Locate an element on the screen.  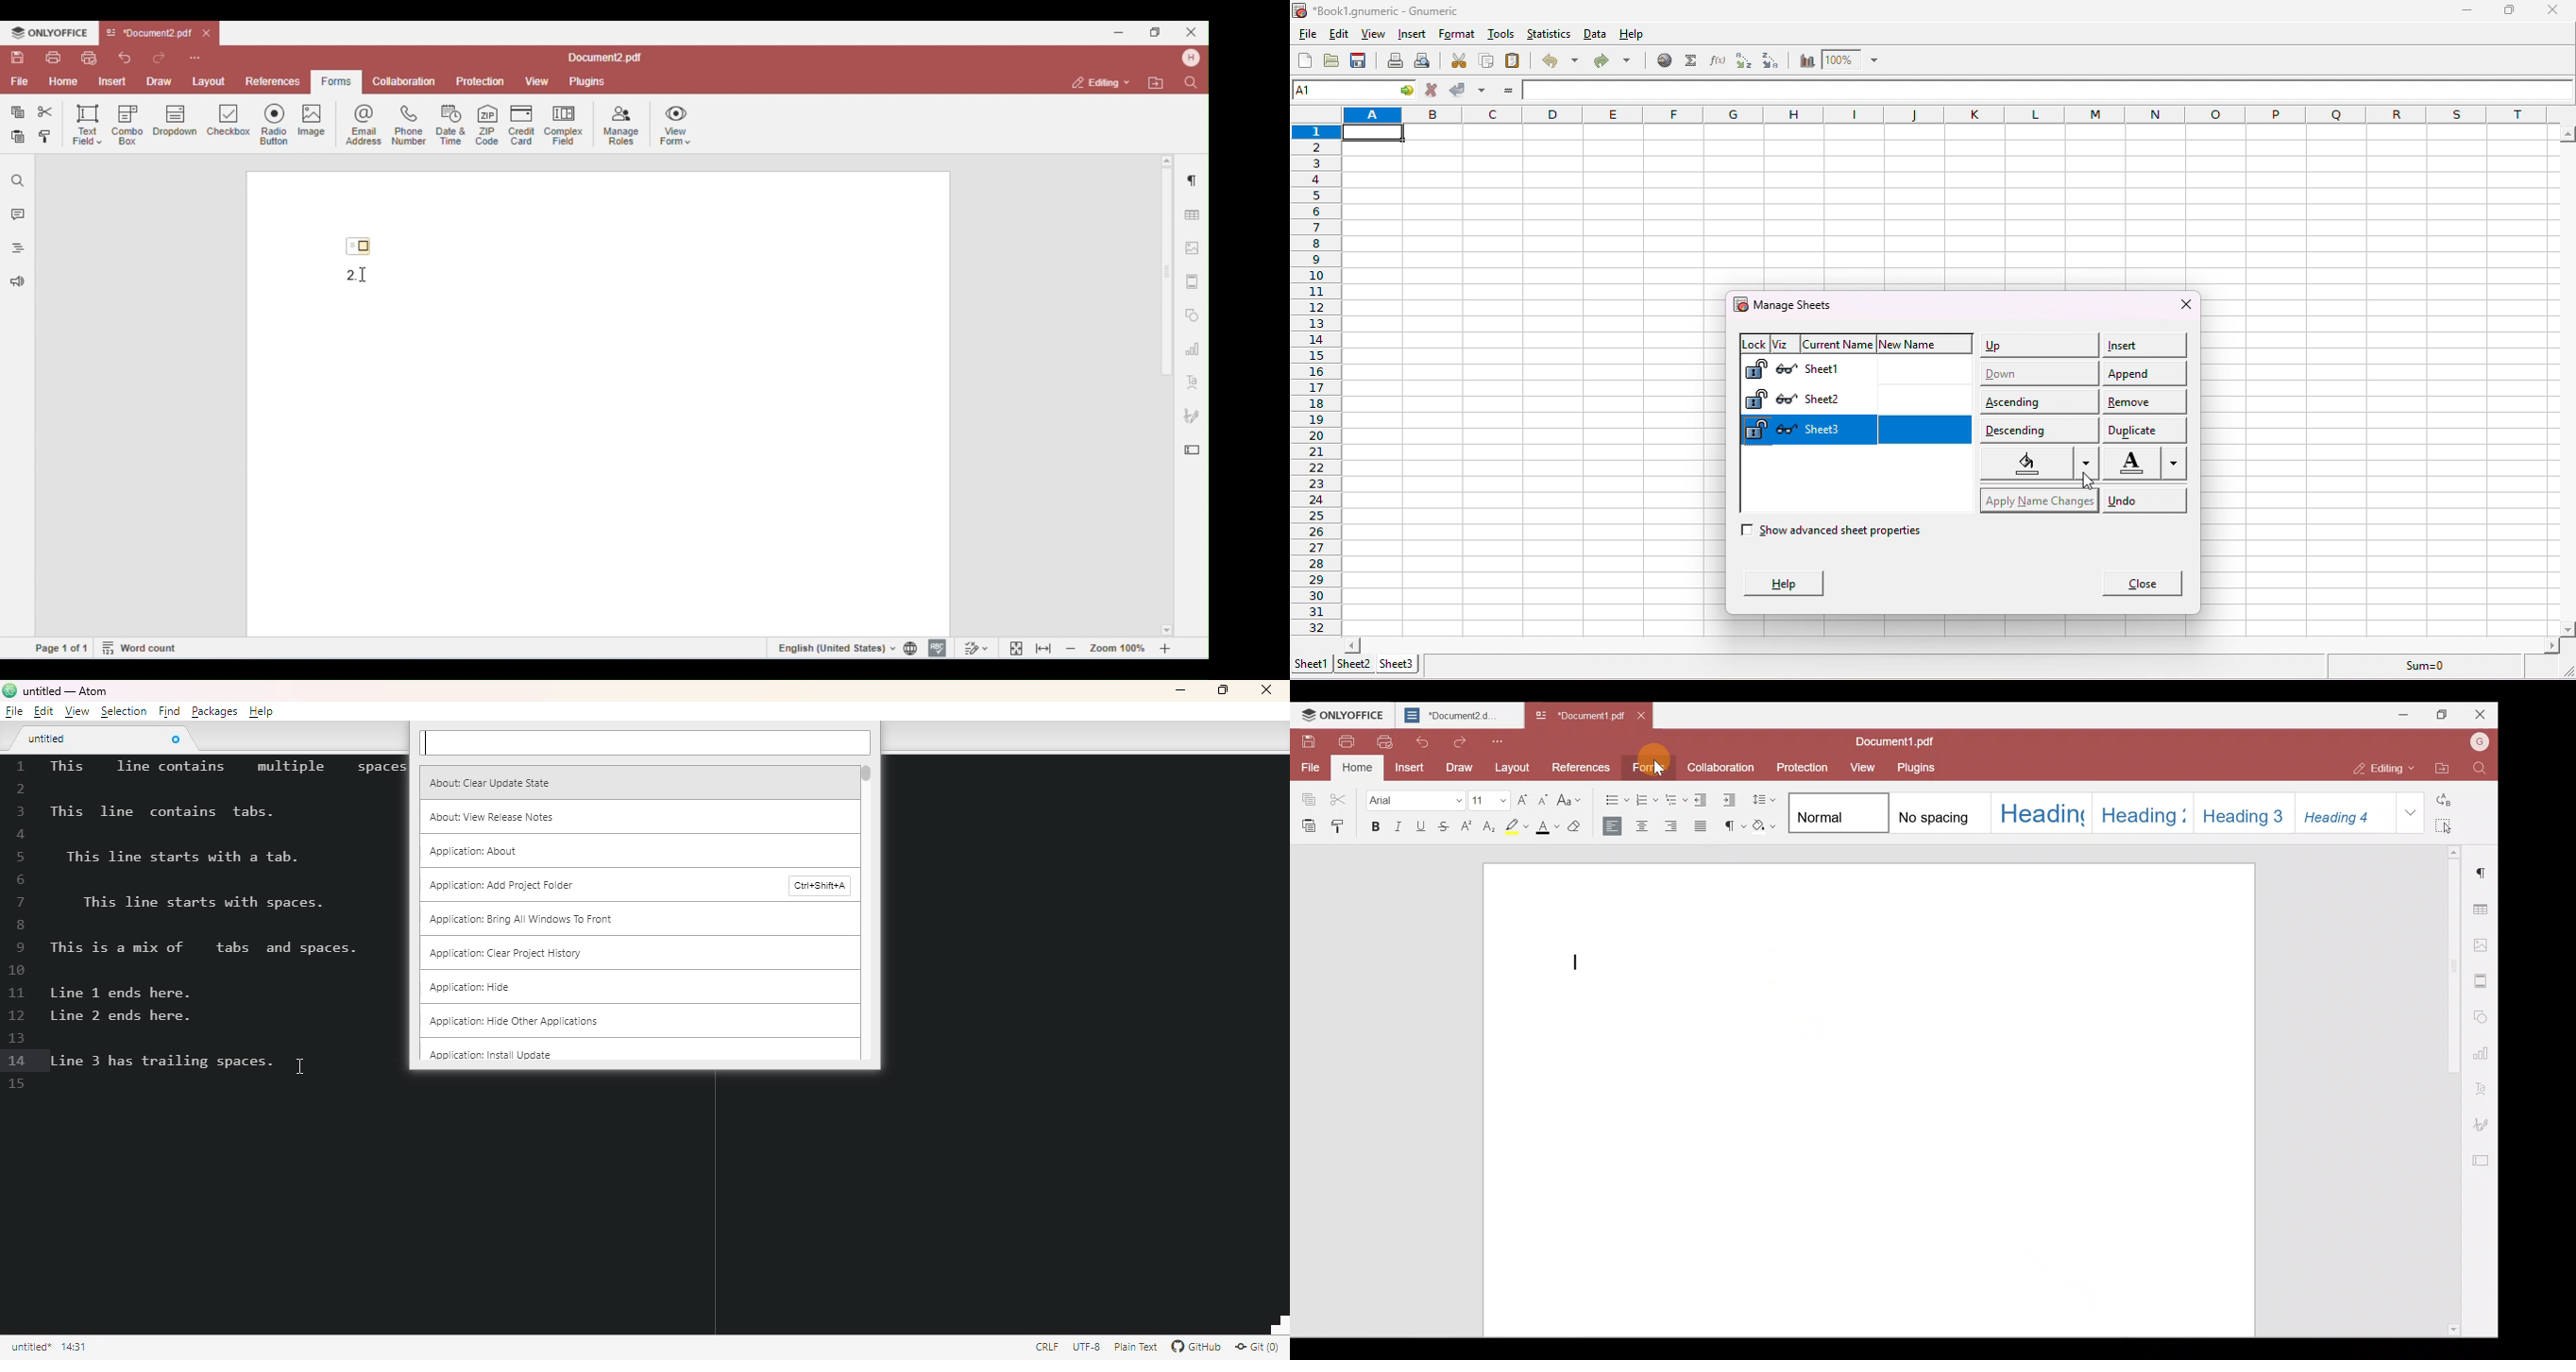
application: hide other applications is located at coordinates (514, 1022).